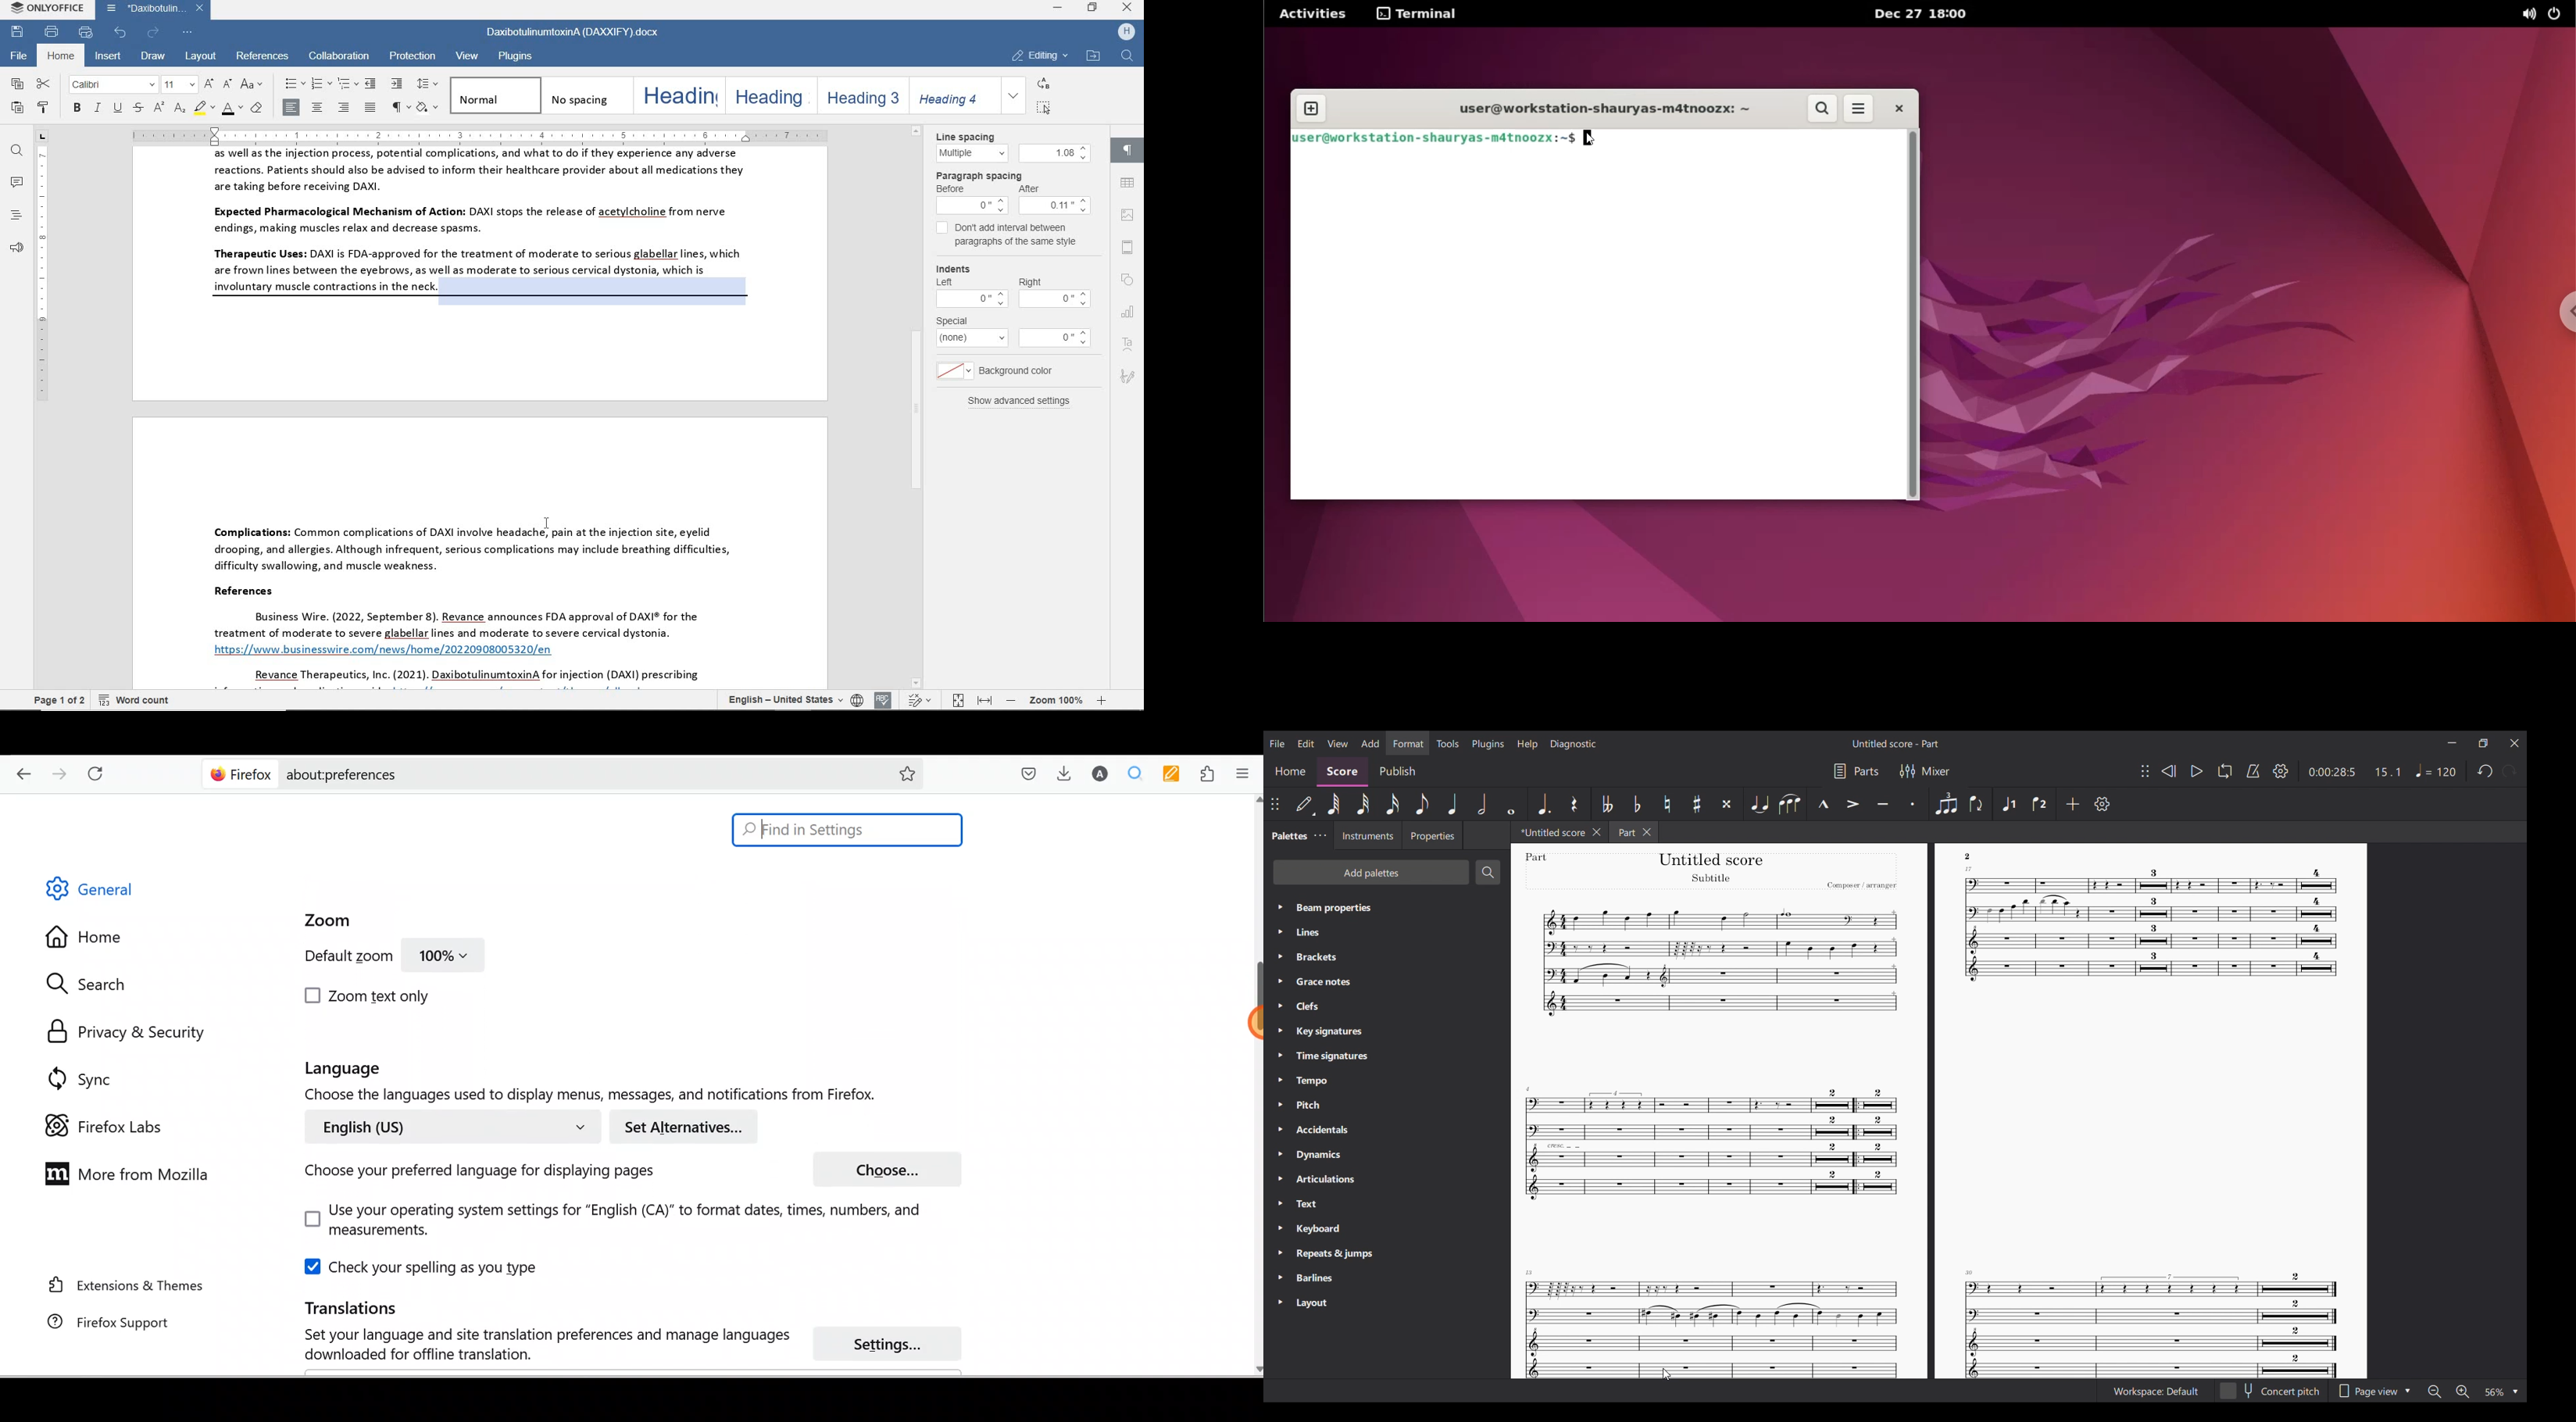  What do you see at coordinates (232, 110) in the screenshot?
I see `font color` at bounding box center [232, 110].